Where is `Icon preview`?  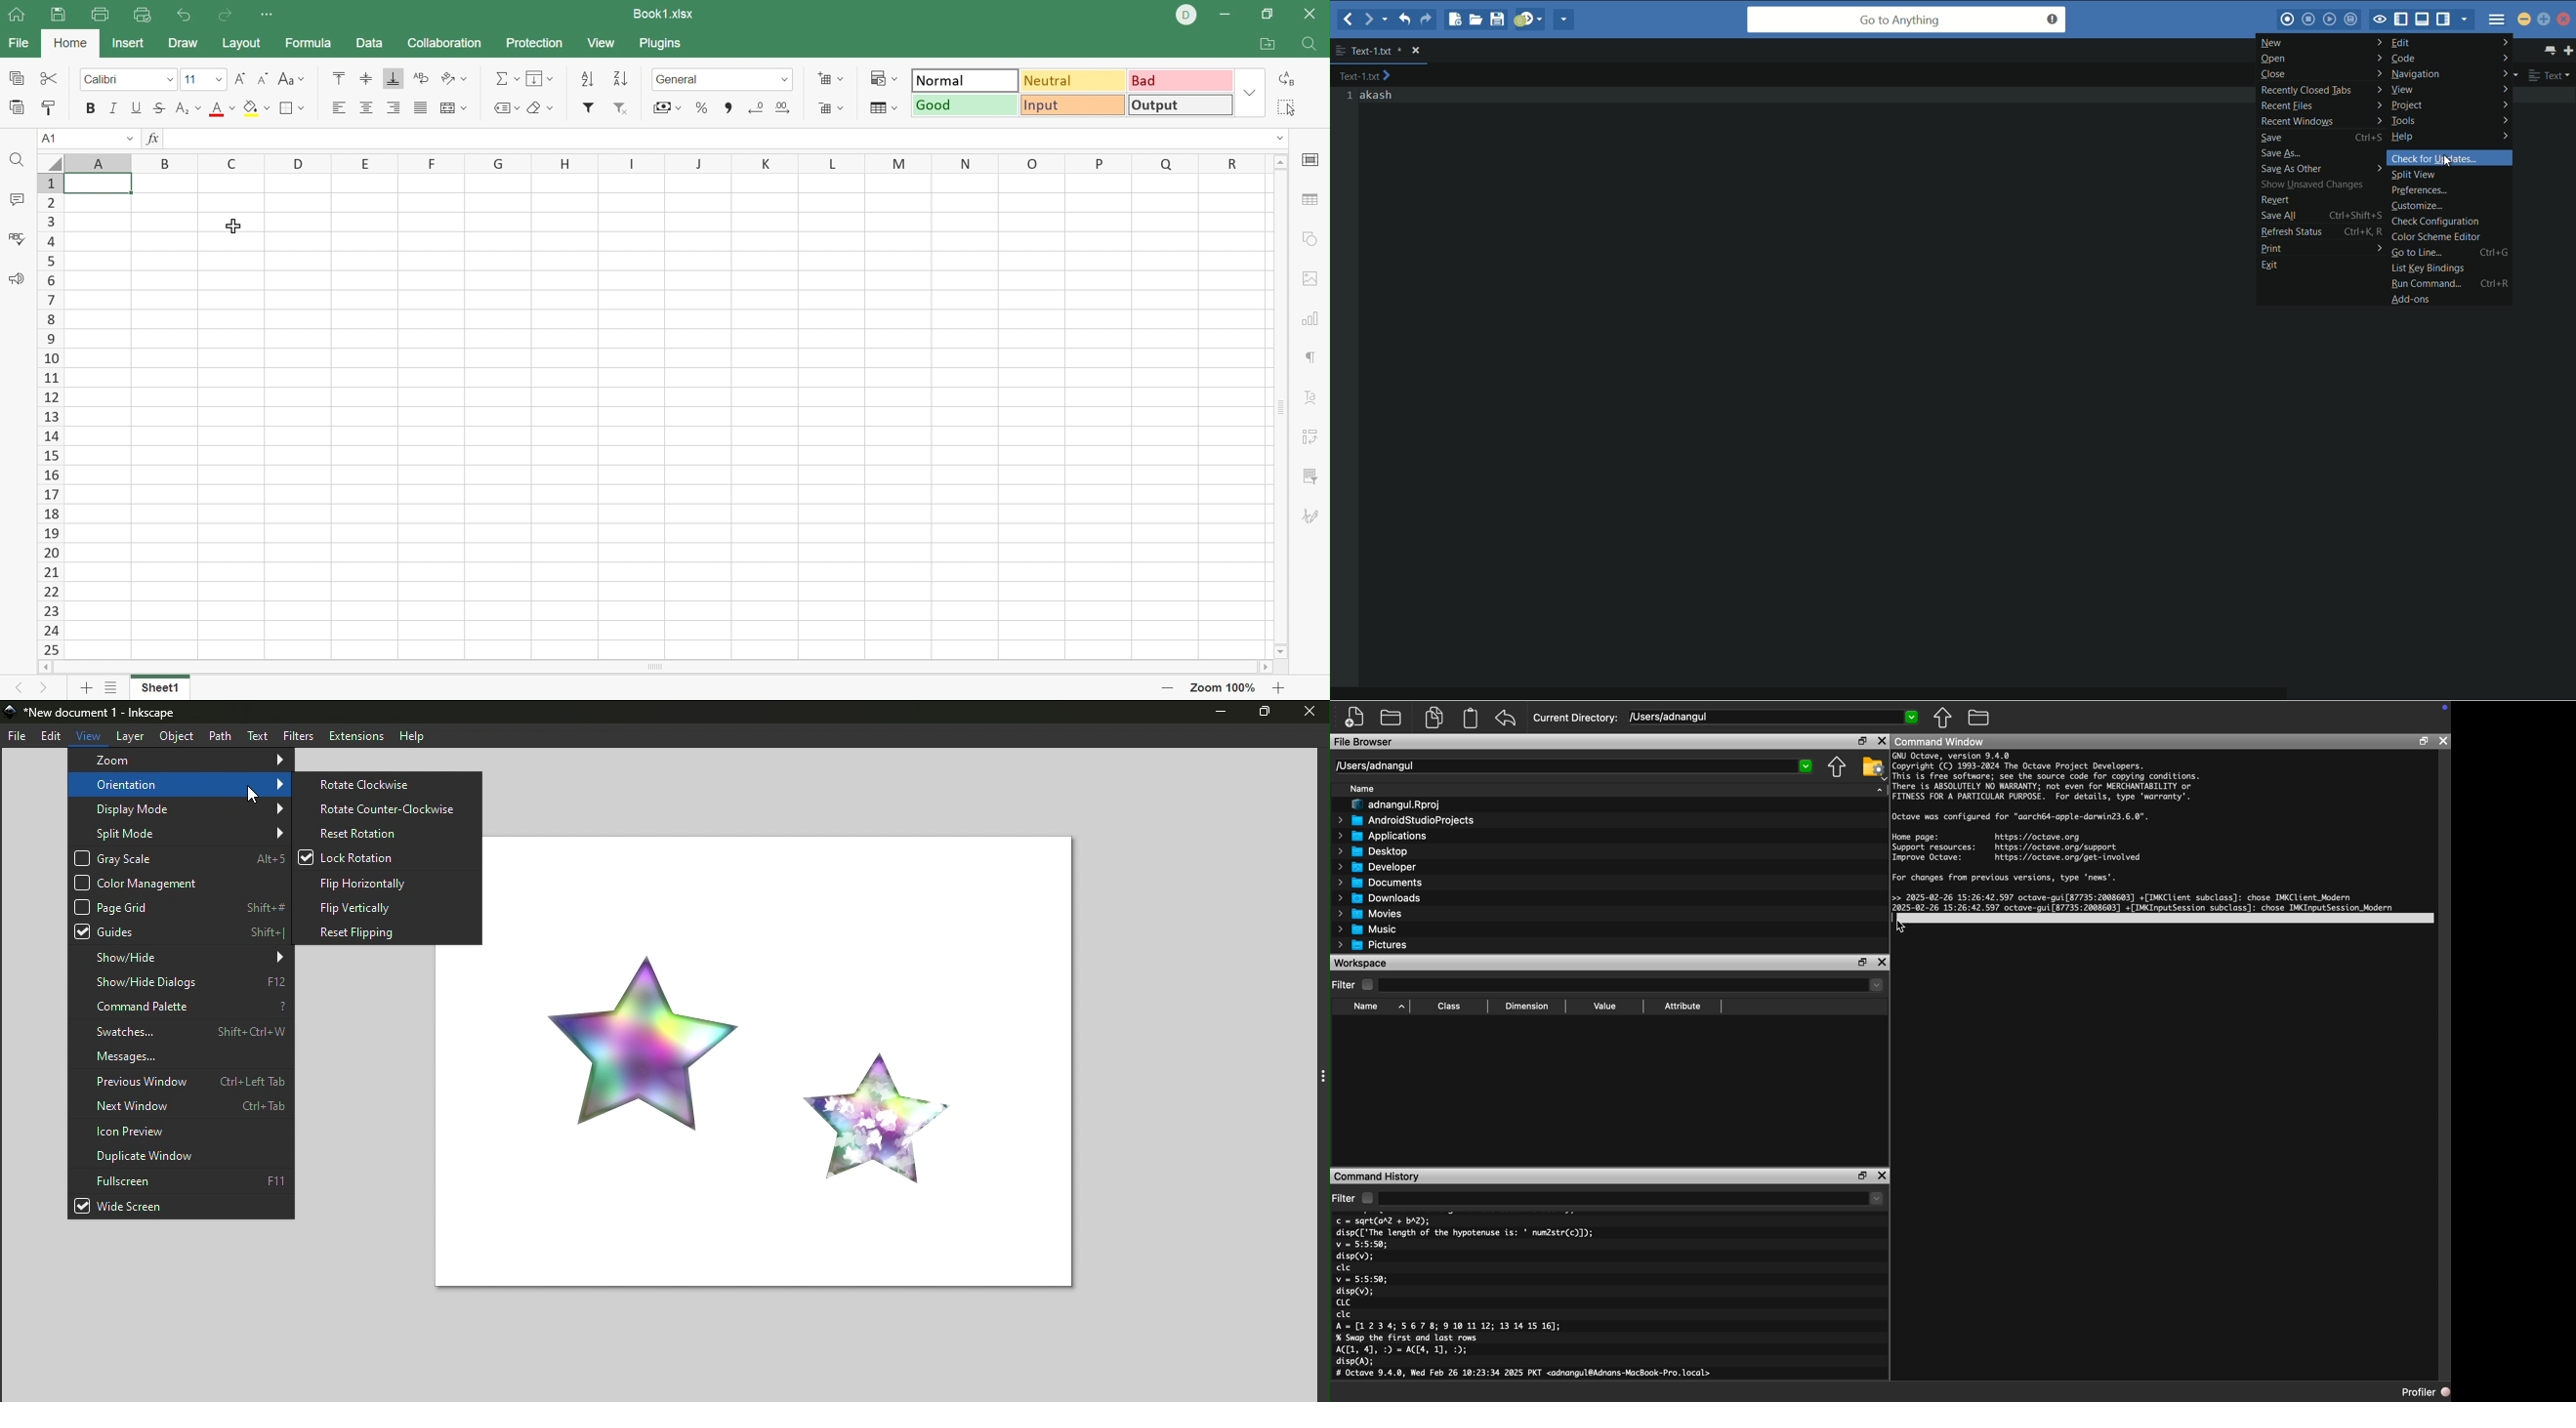
Icon preview is located at coordinates (182, 1132).